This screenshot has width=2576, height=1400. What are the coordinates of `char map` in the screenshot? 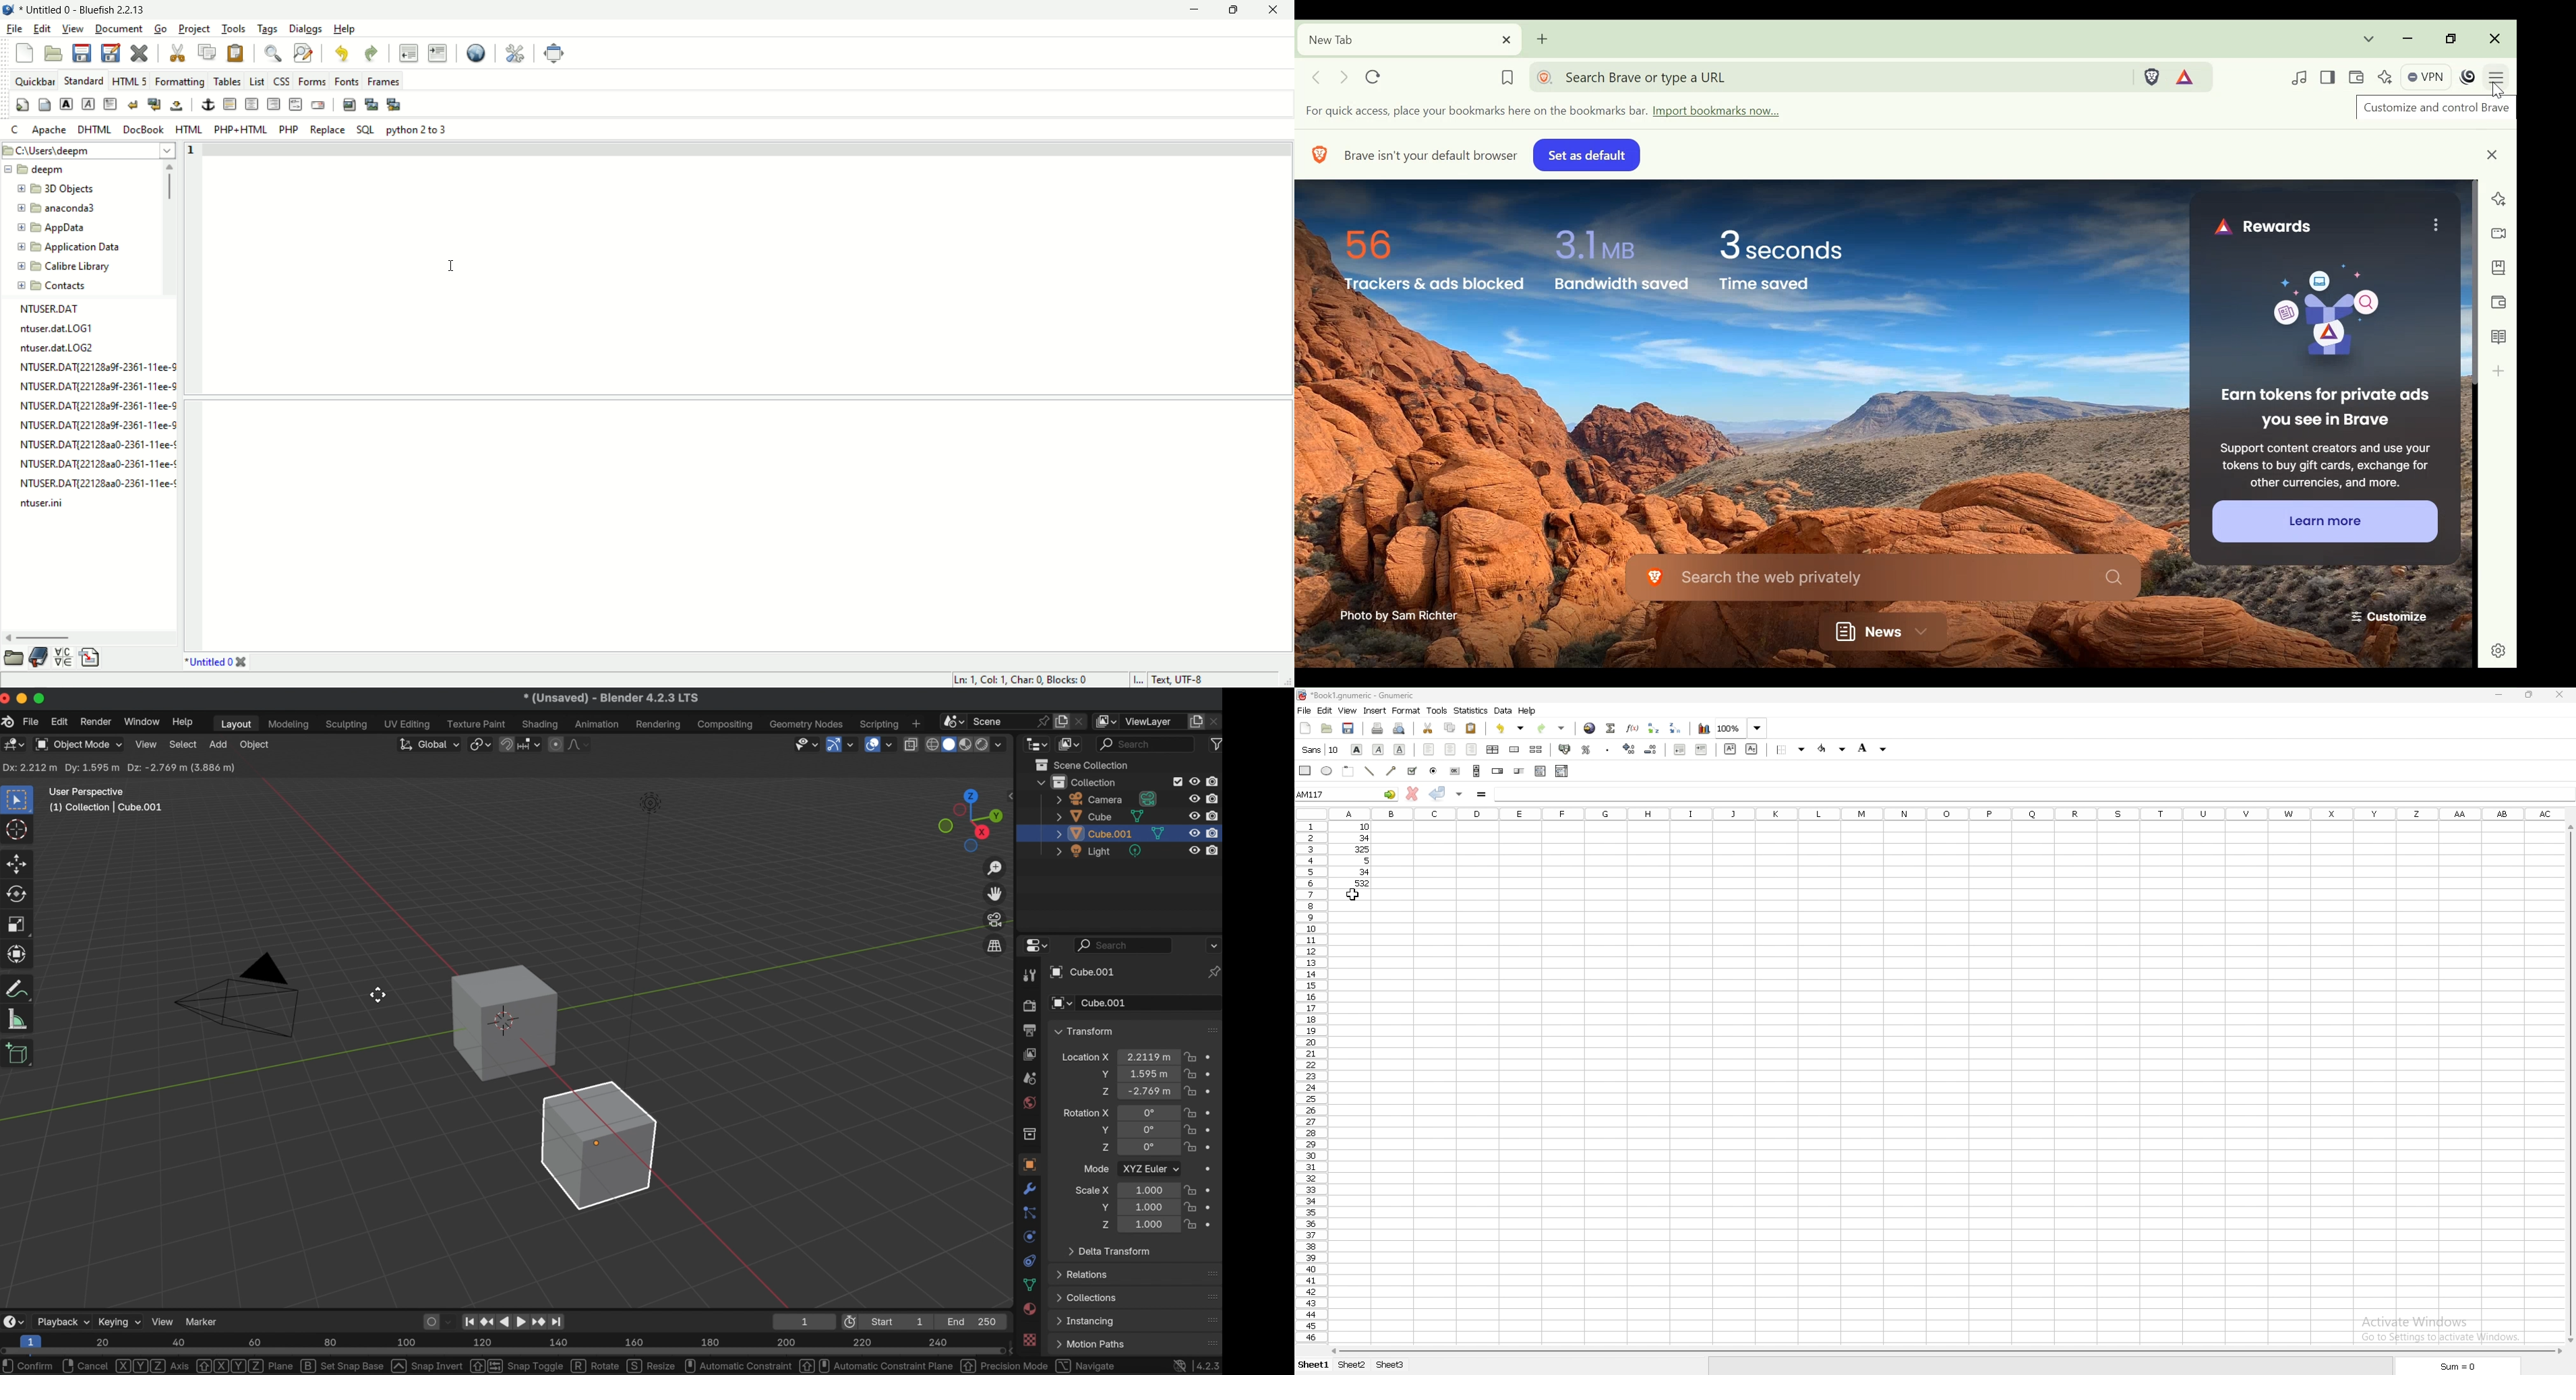 It's located at (65, 659).